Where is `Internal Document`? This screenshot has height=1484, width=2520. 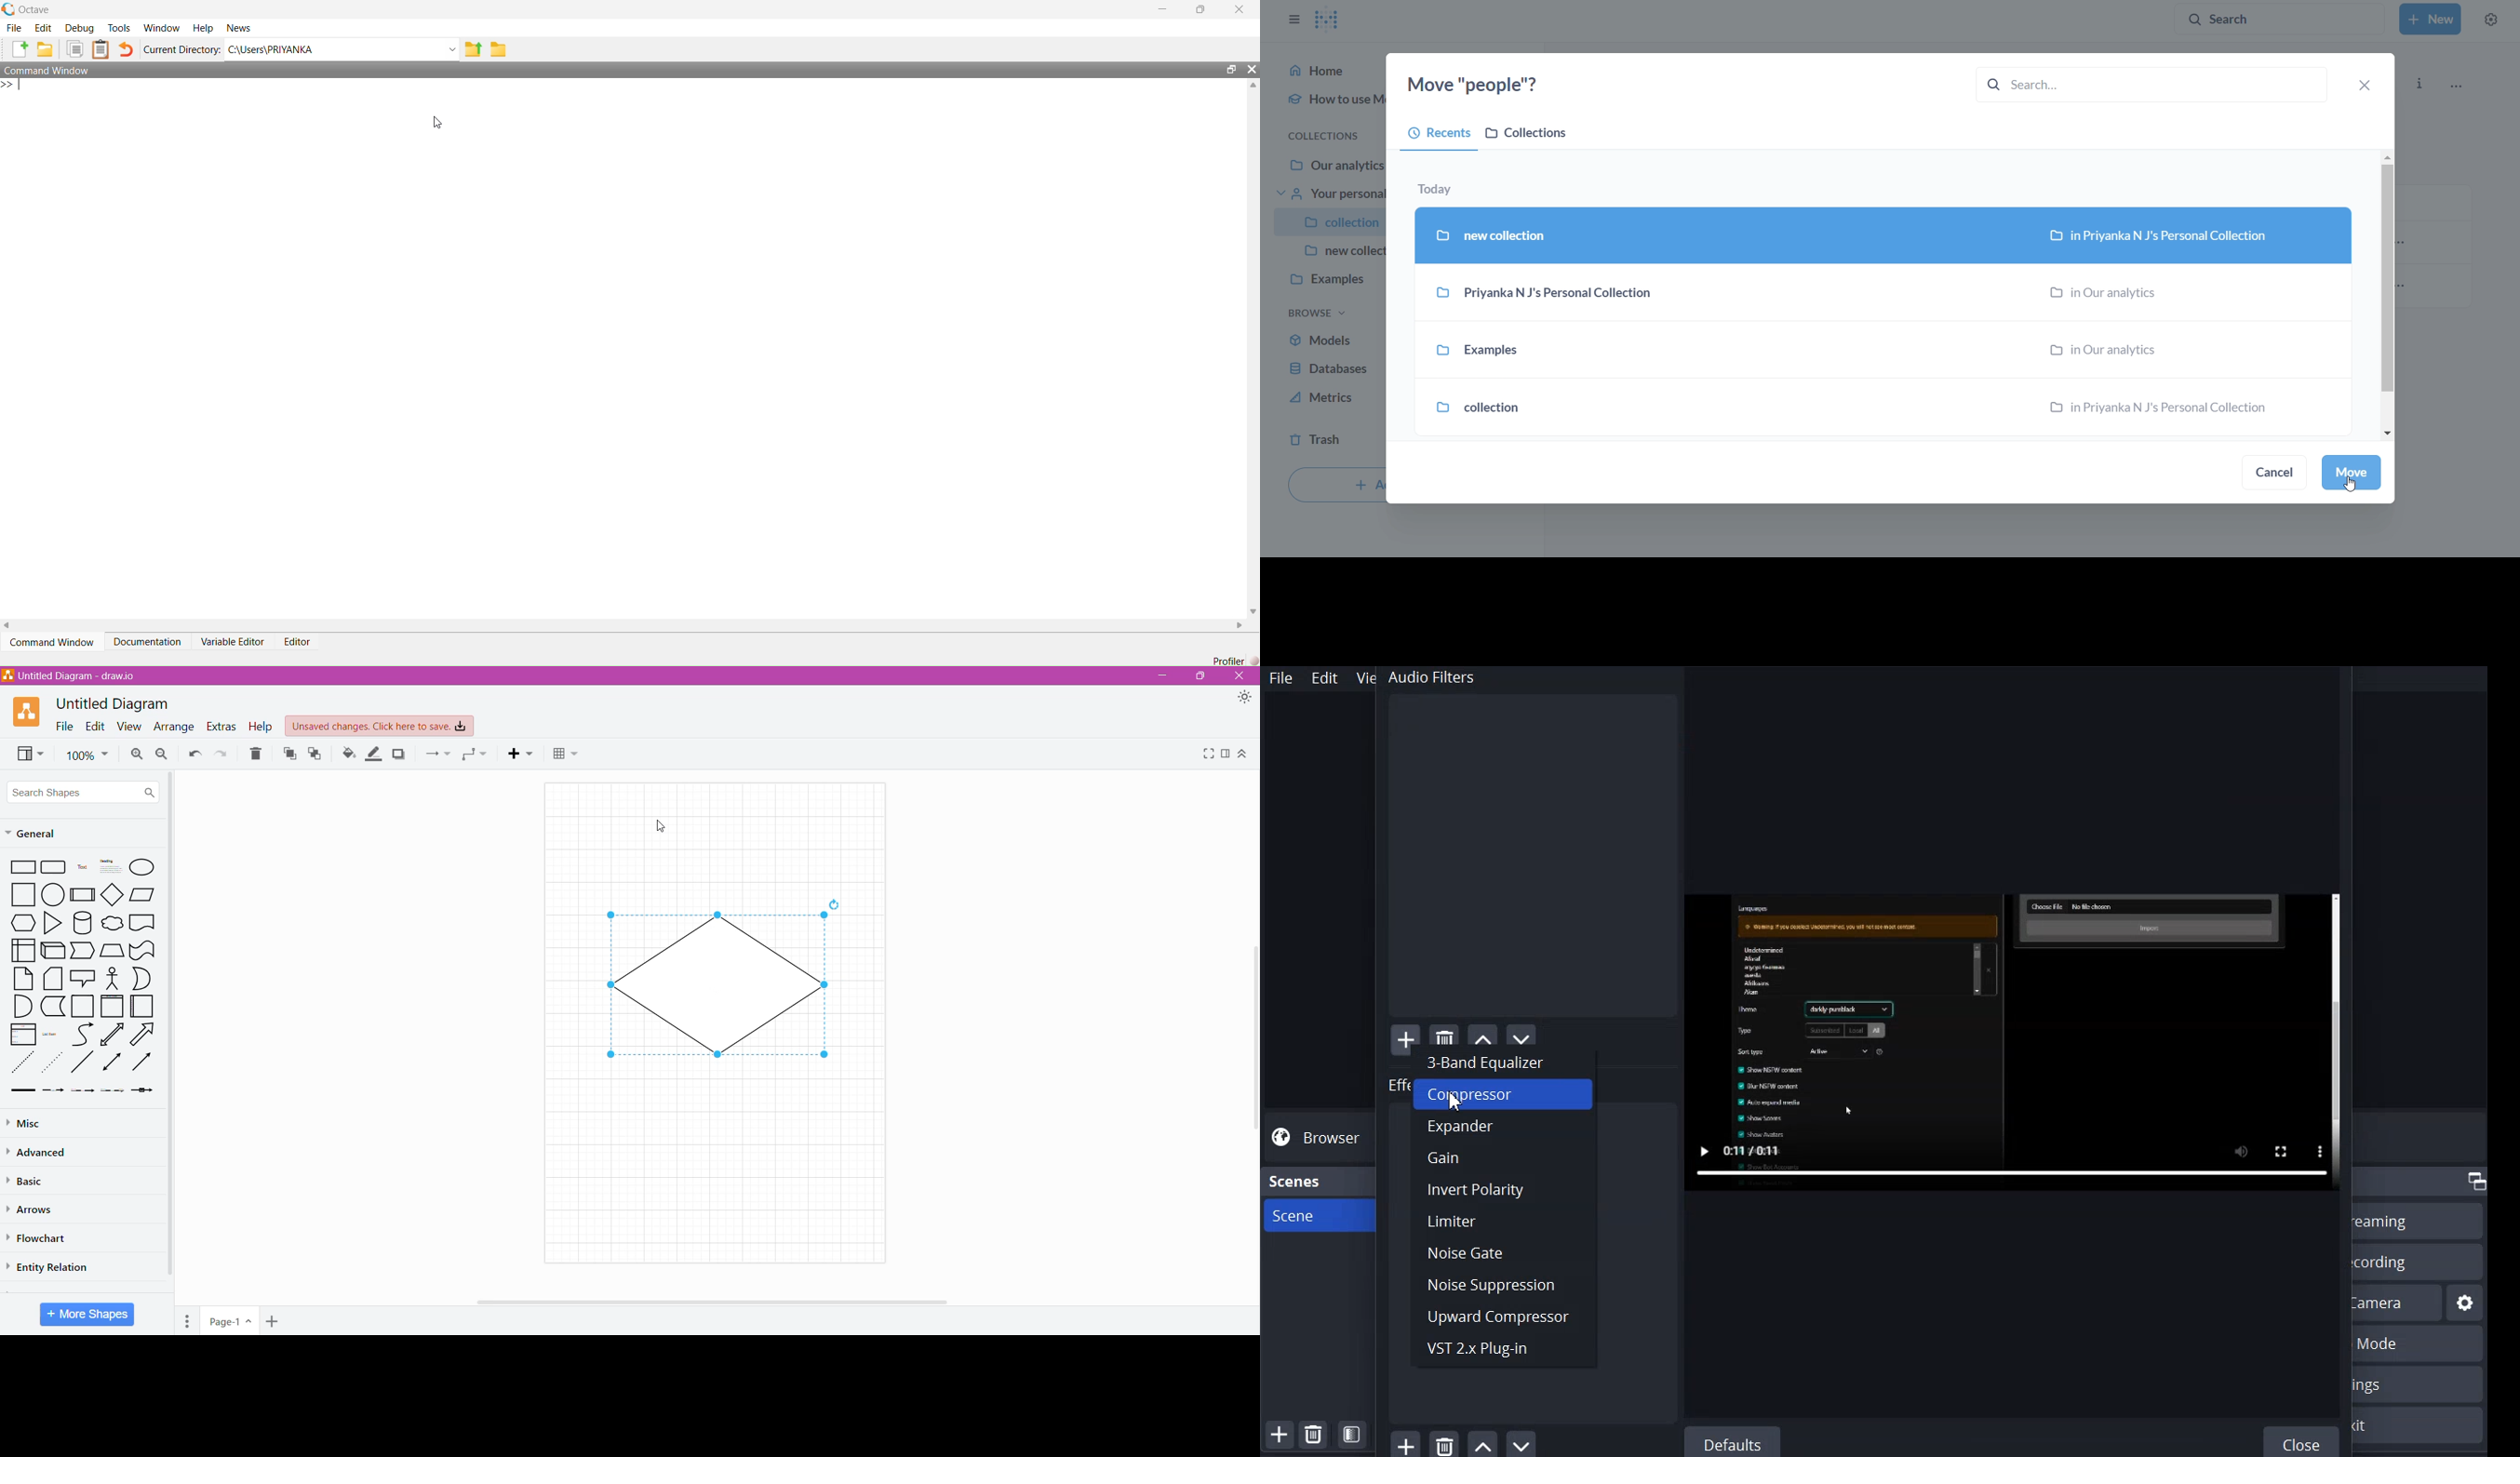
Internal Document is located at coordinates (22, 949).